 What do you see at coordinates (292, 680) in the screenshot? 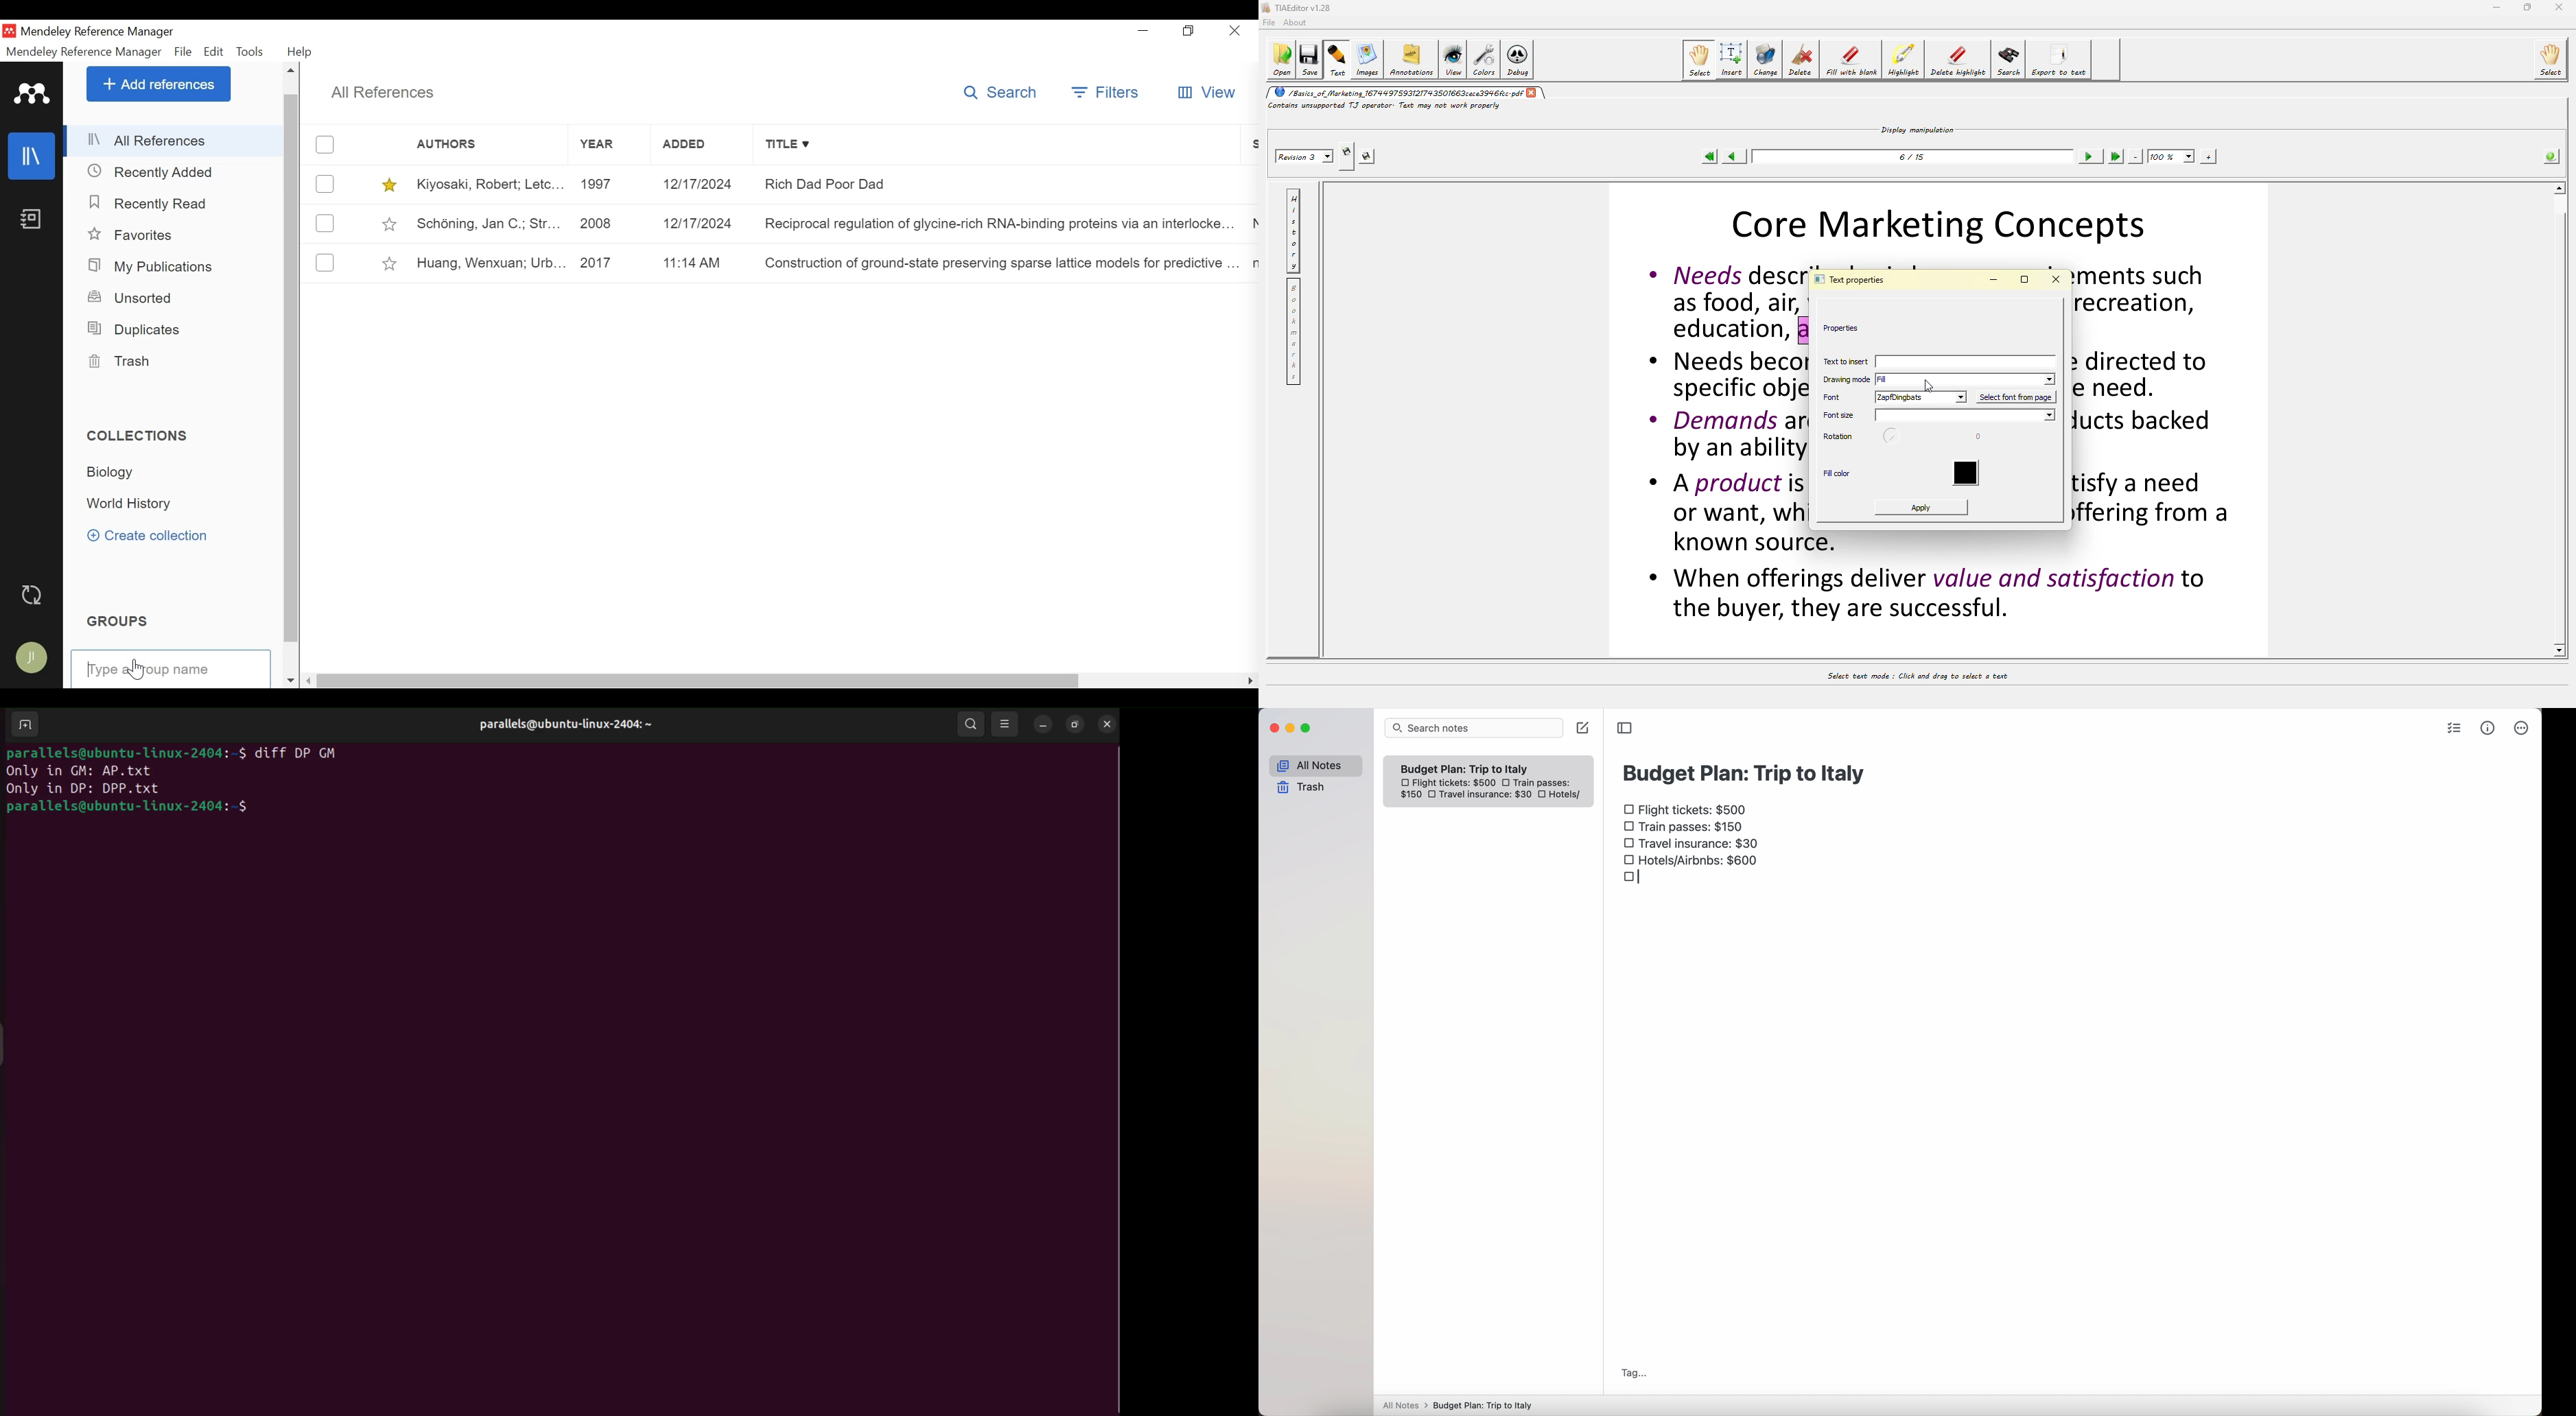
I see `Scroll down` at bounding box center [292, 680].